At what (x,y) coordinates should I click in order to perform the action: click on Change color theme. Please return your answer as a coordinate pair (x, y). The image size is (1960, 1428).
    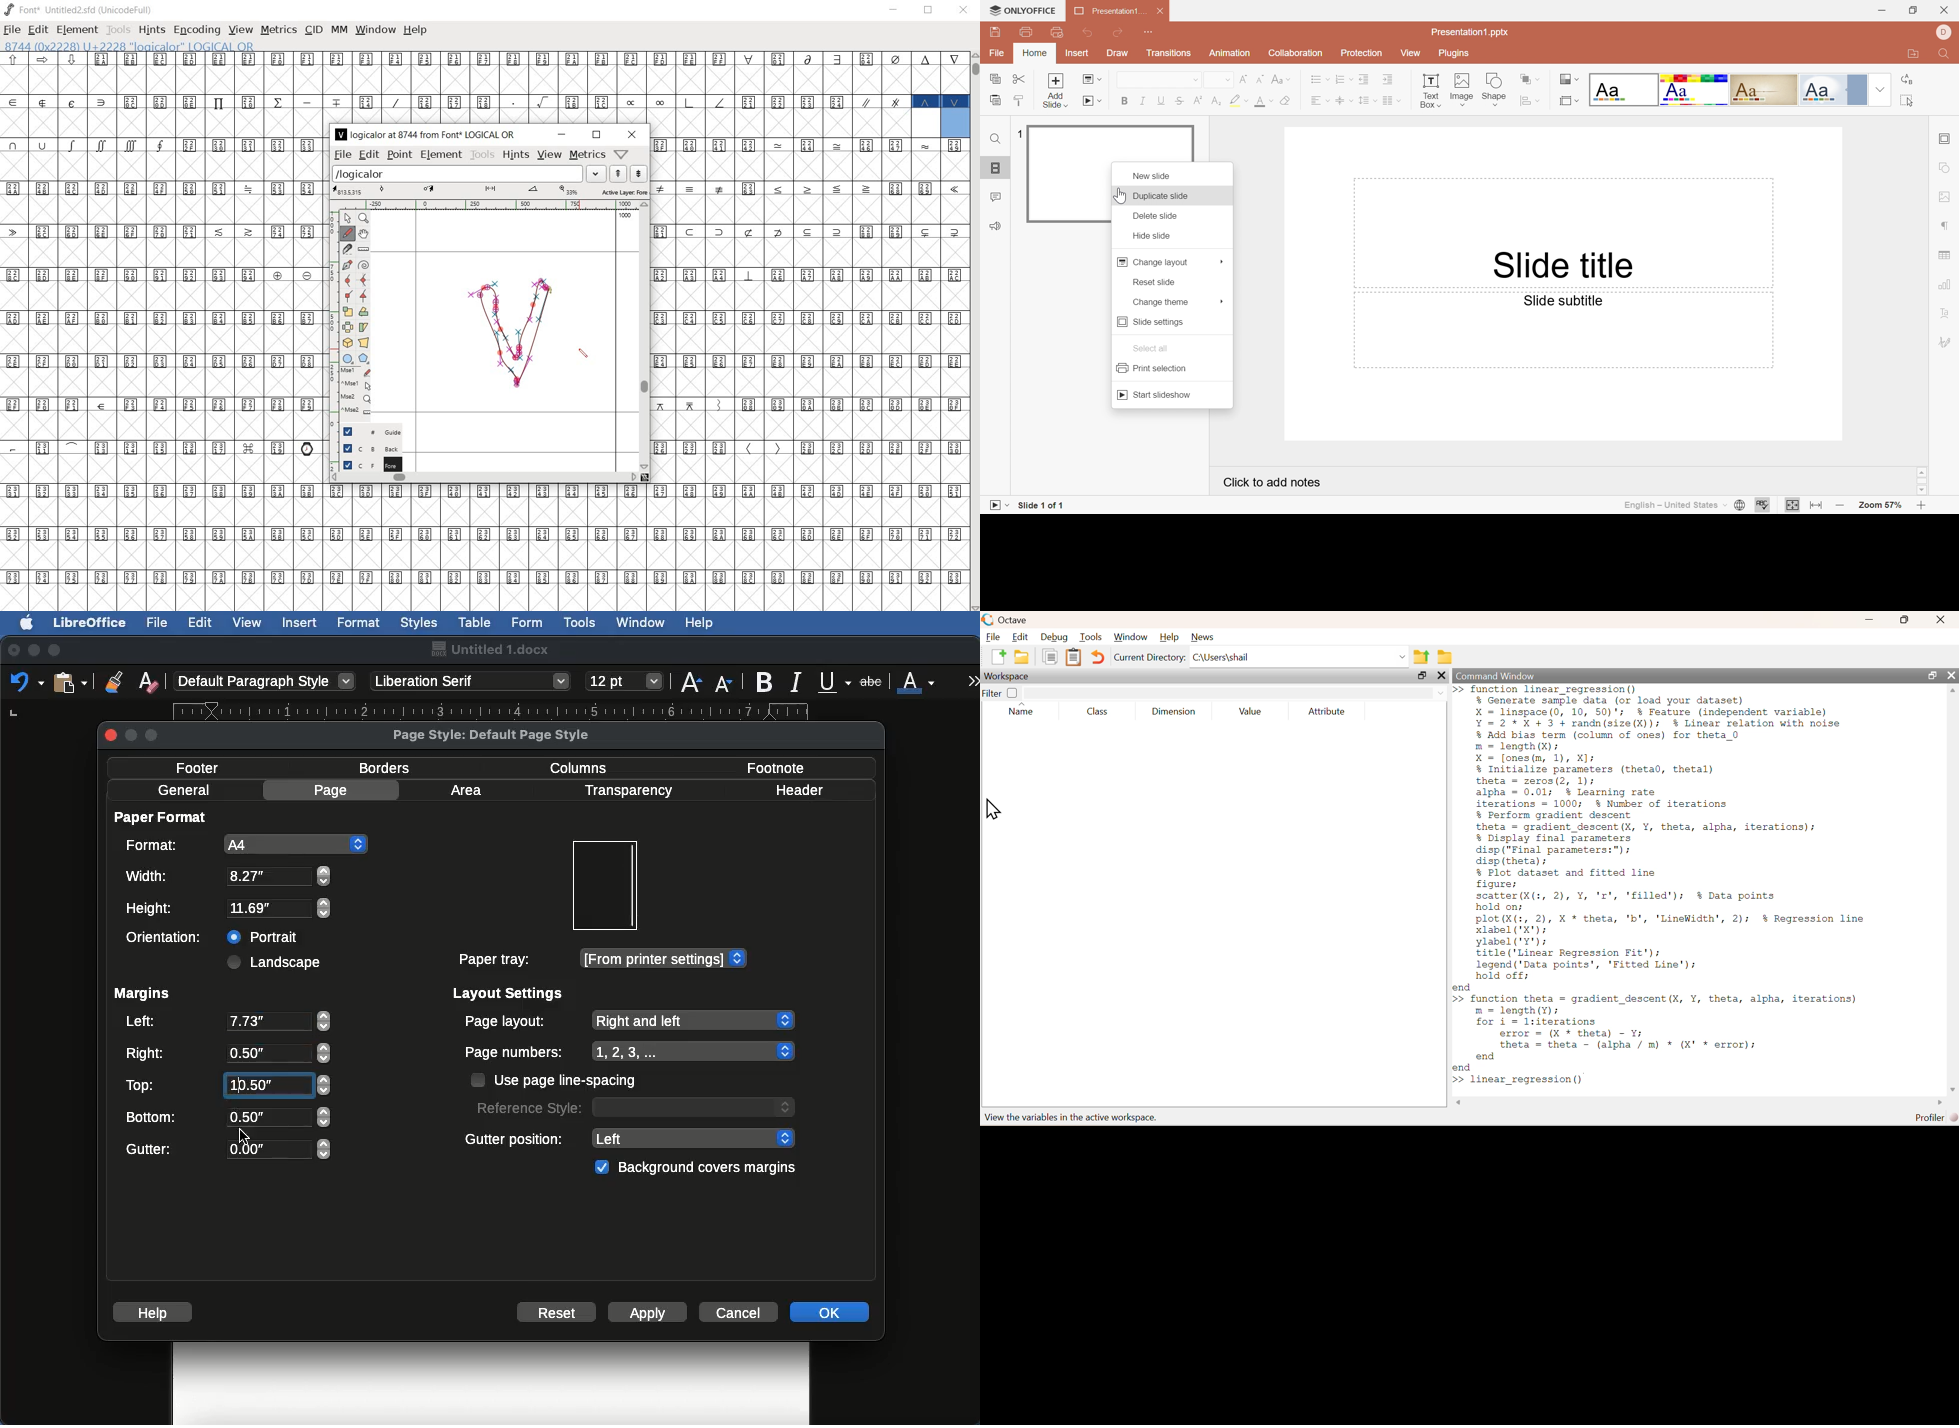
    Looking at the image, I should click on (1572, 78).